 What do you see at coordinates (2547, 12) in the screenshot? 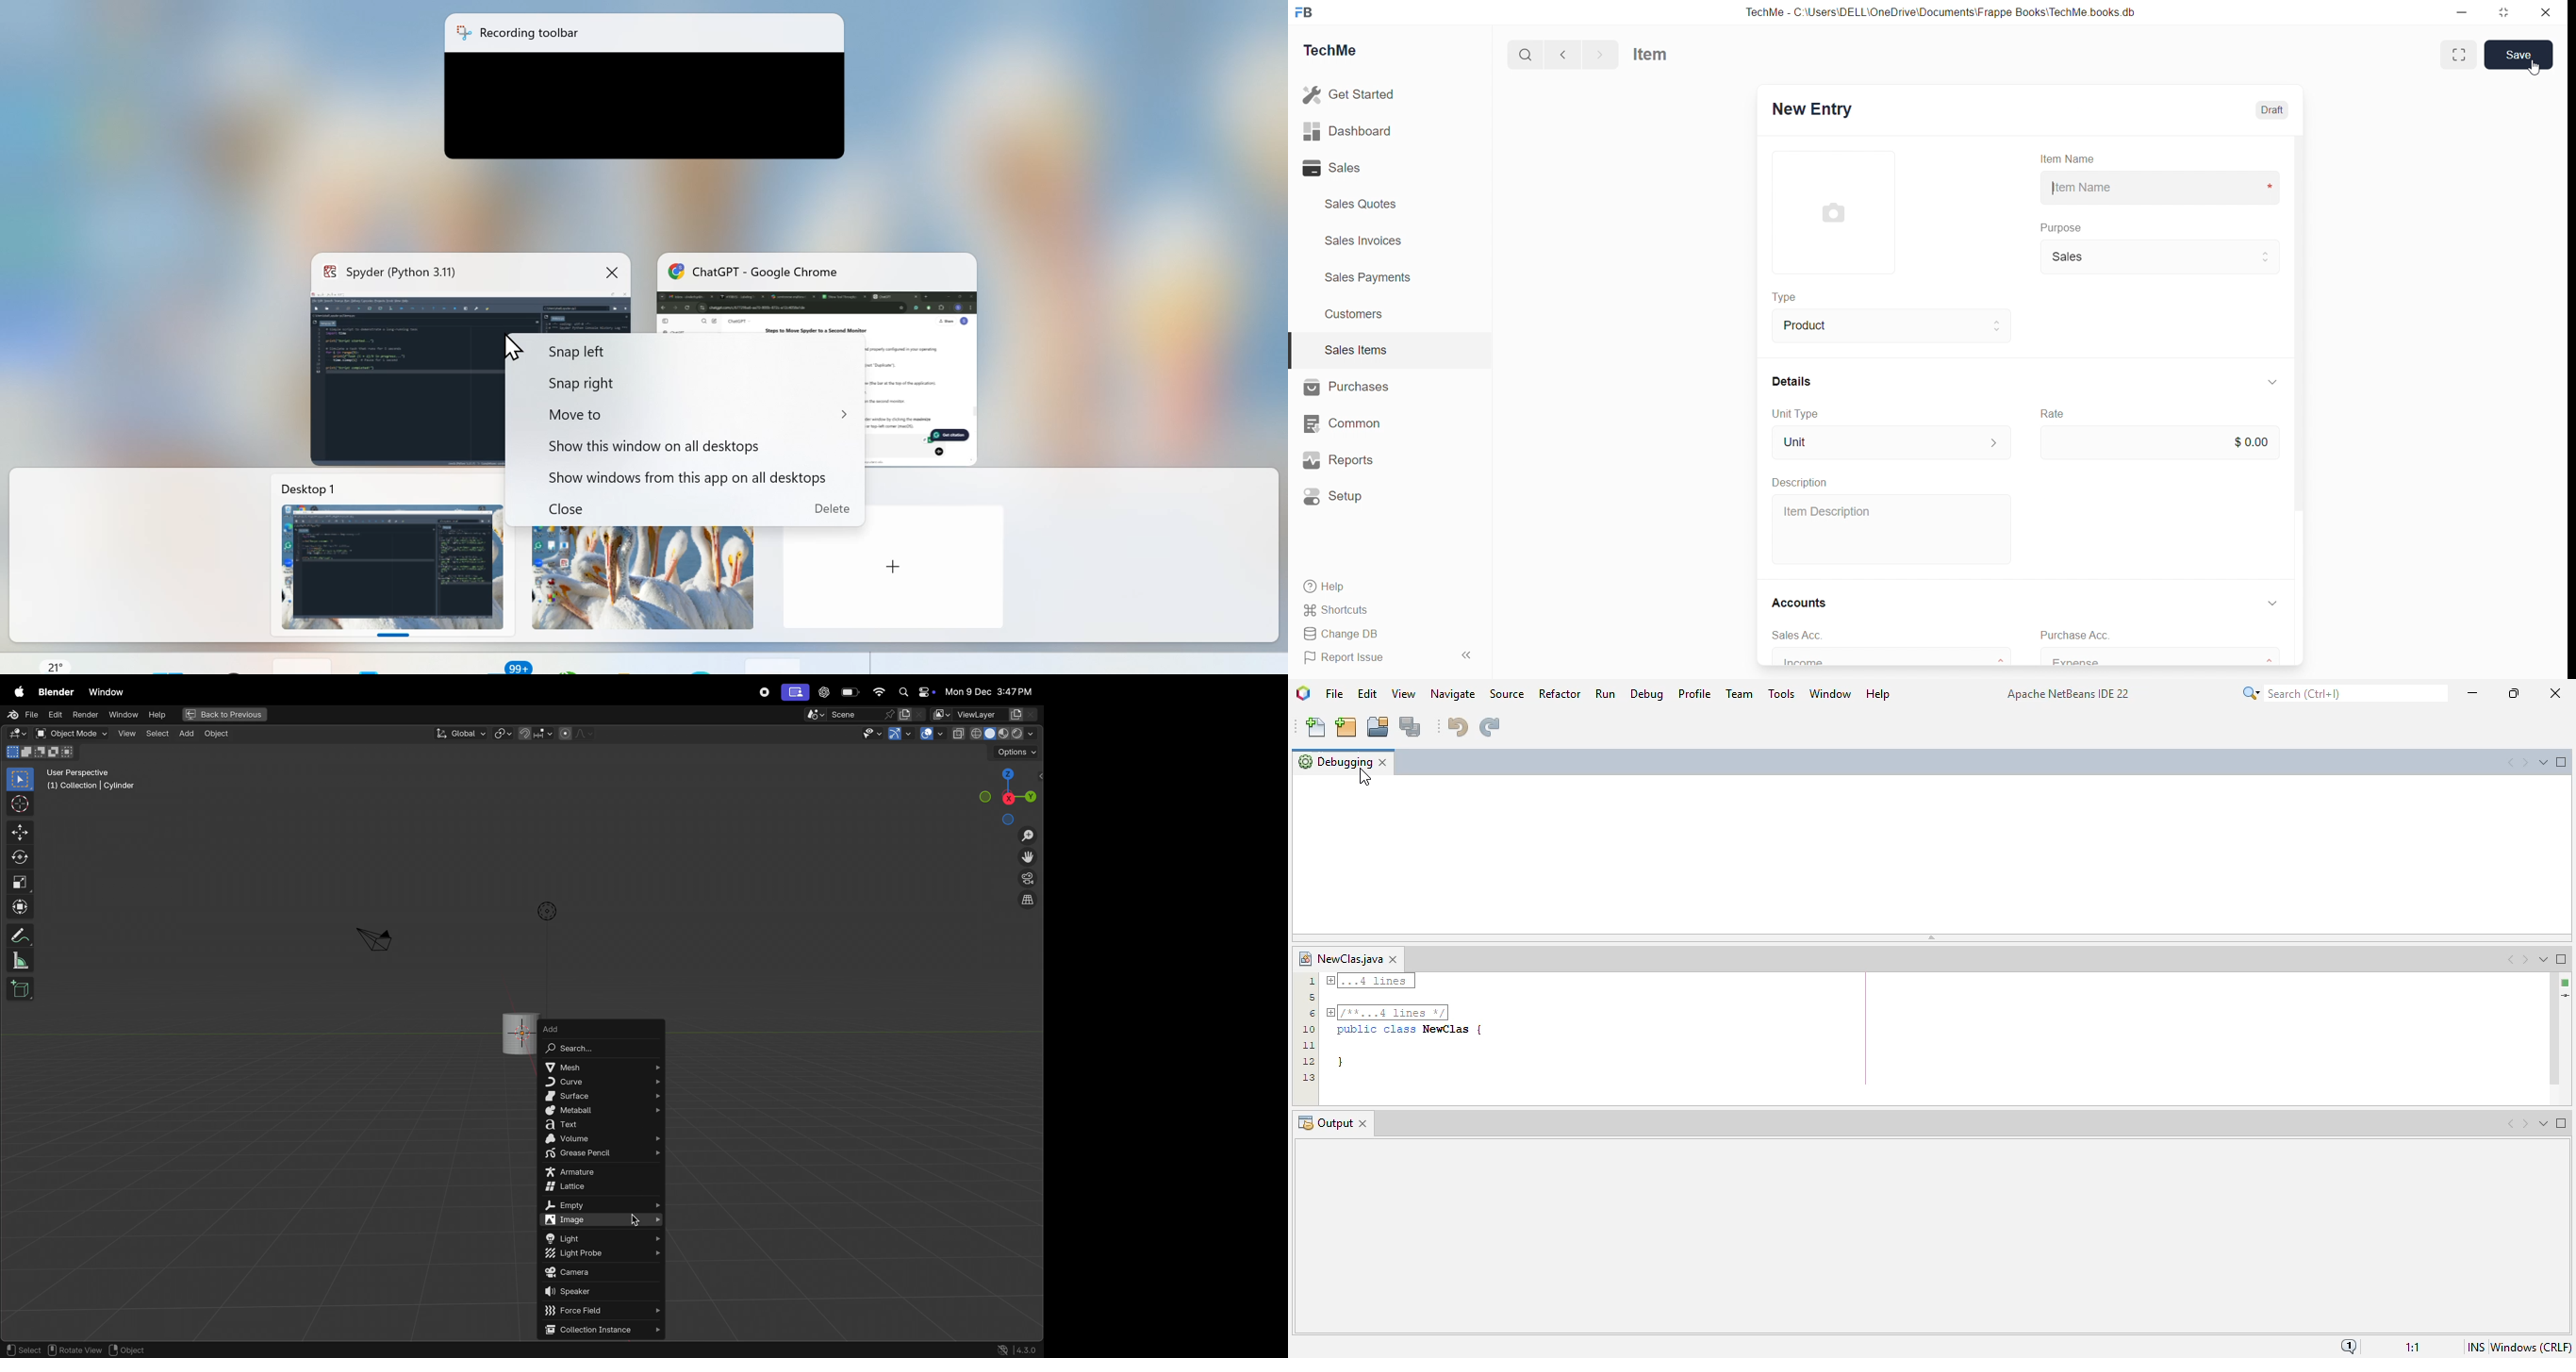
I see `close` at bounding box center [2547, 12].